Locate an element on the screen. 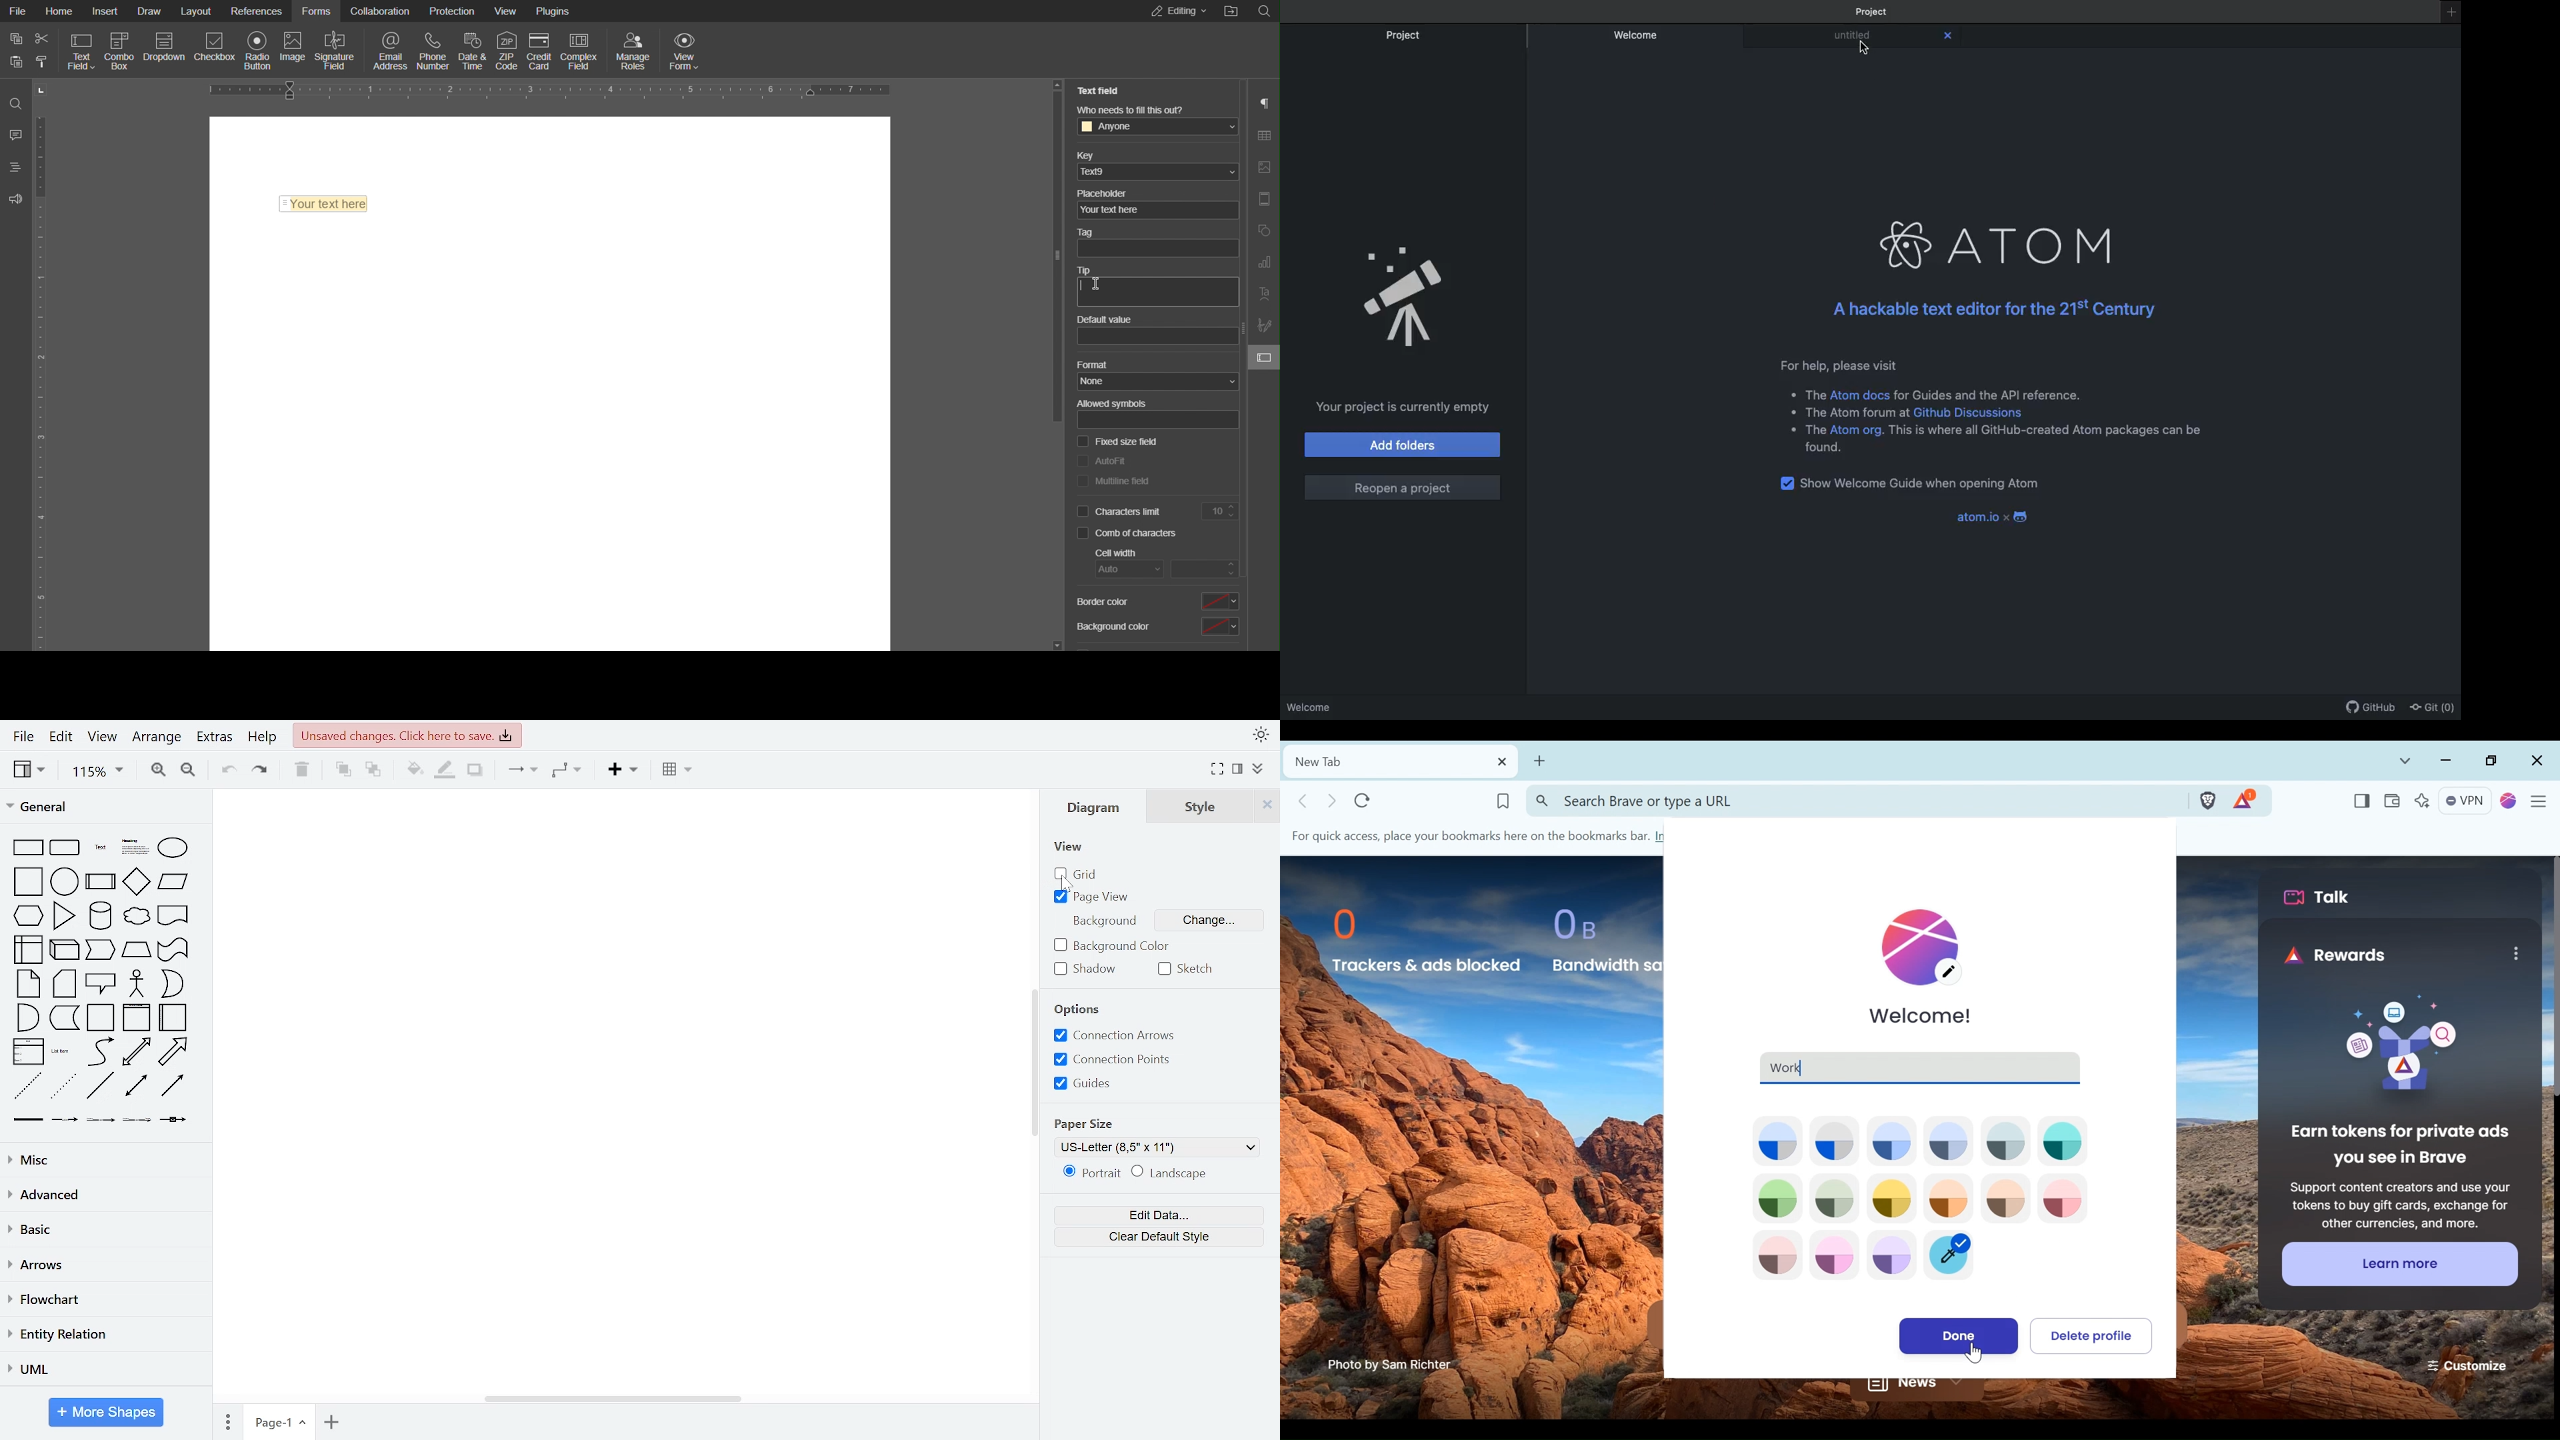  Signature is located at coordinates (1264, 325).